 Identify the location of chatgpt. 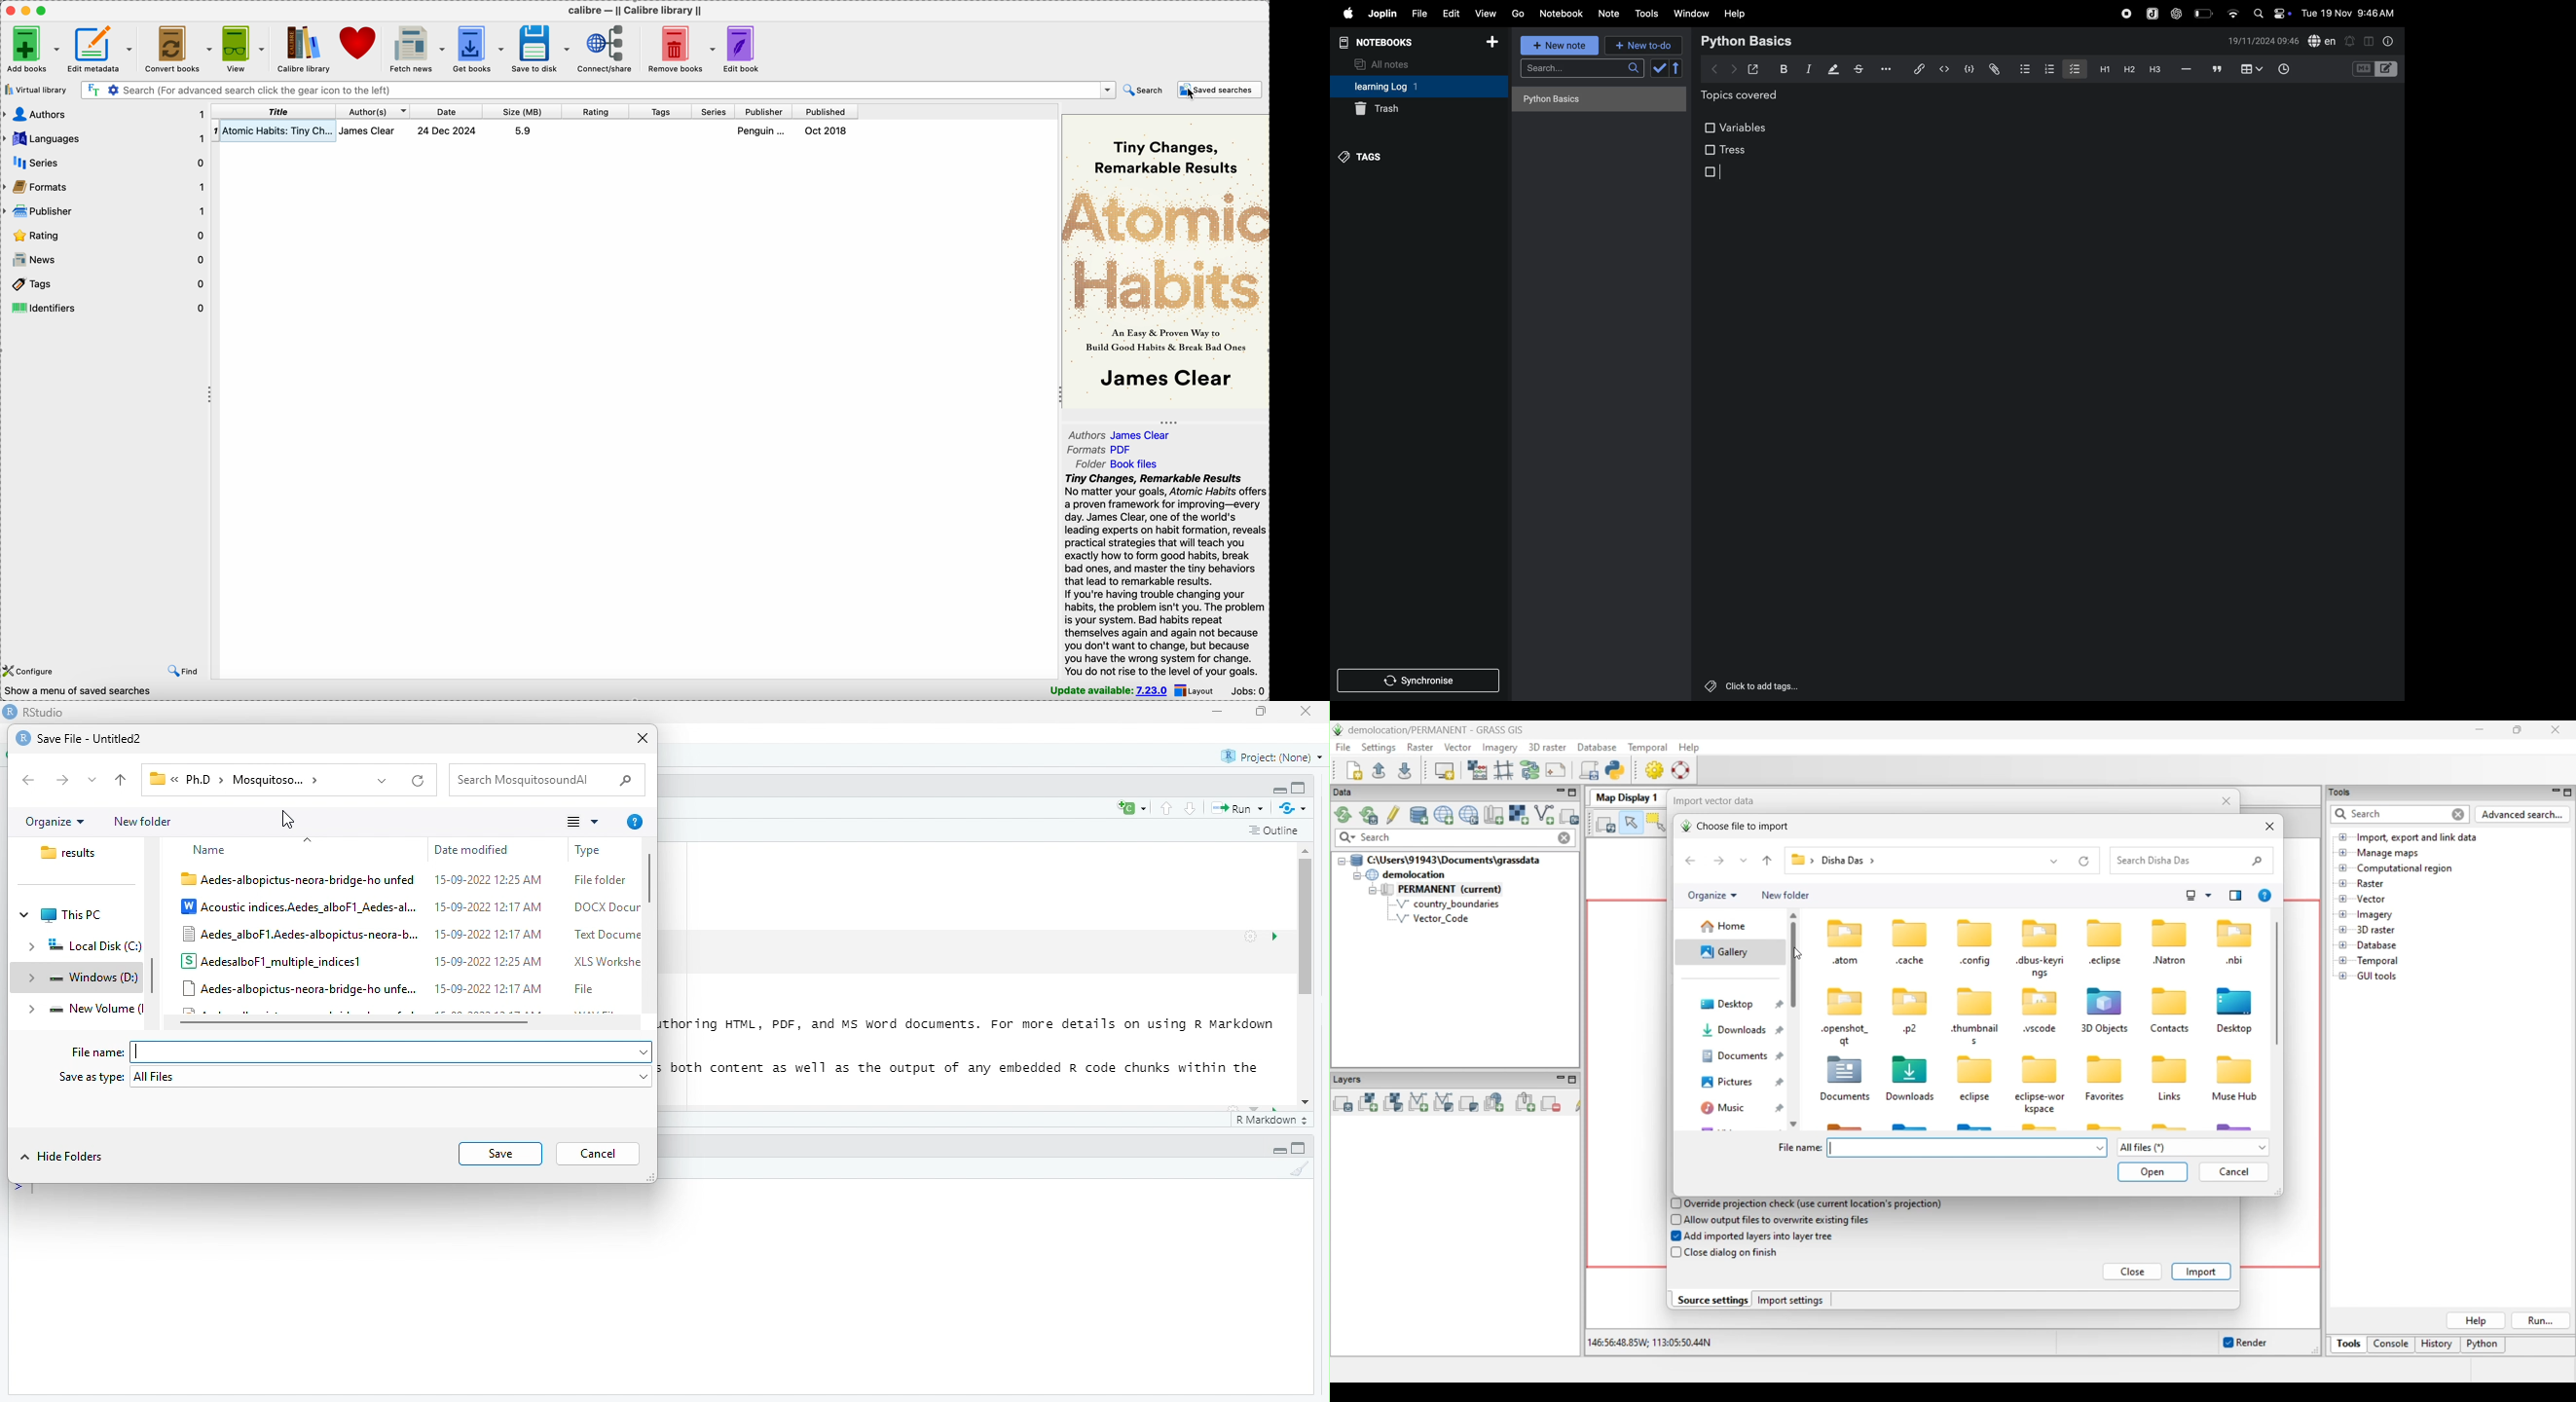
(2177, 12).